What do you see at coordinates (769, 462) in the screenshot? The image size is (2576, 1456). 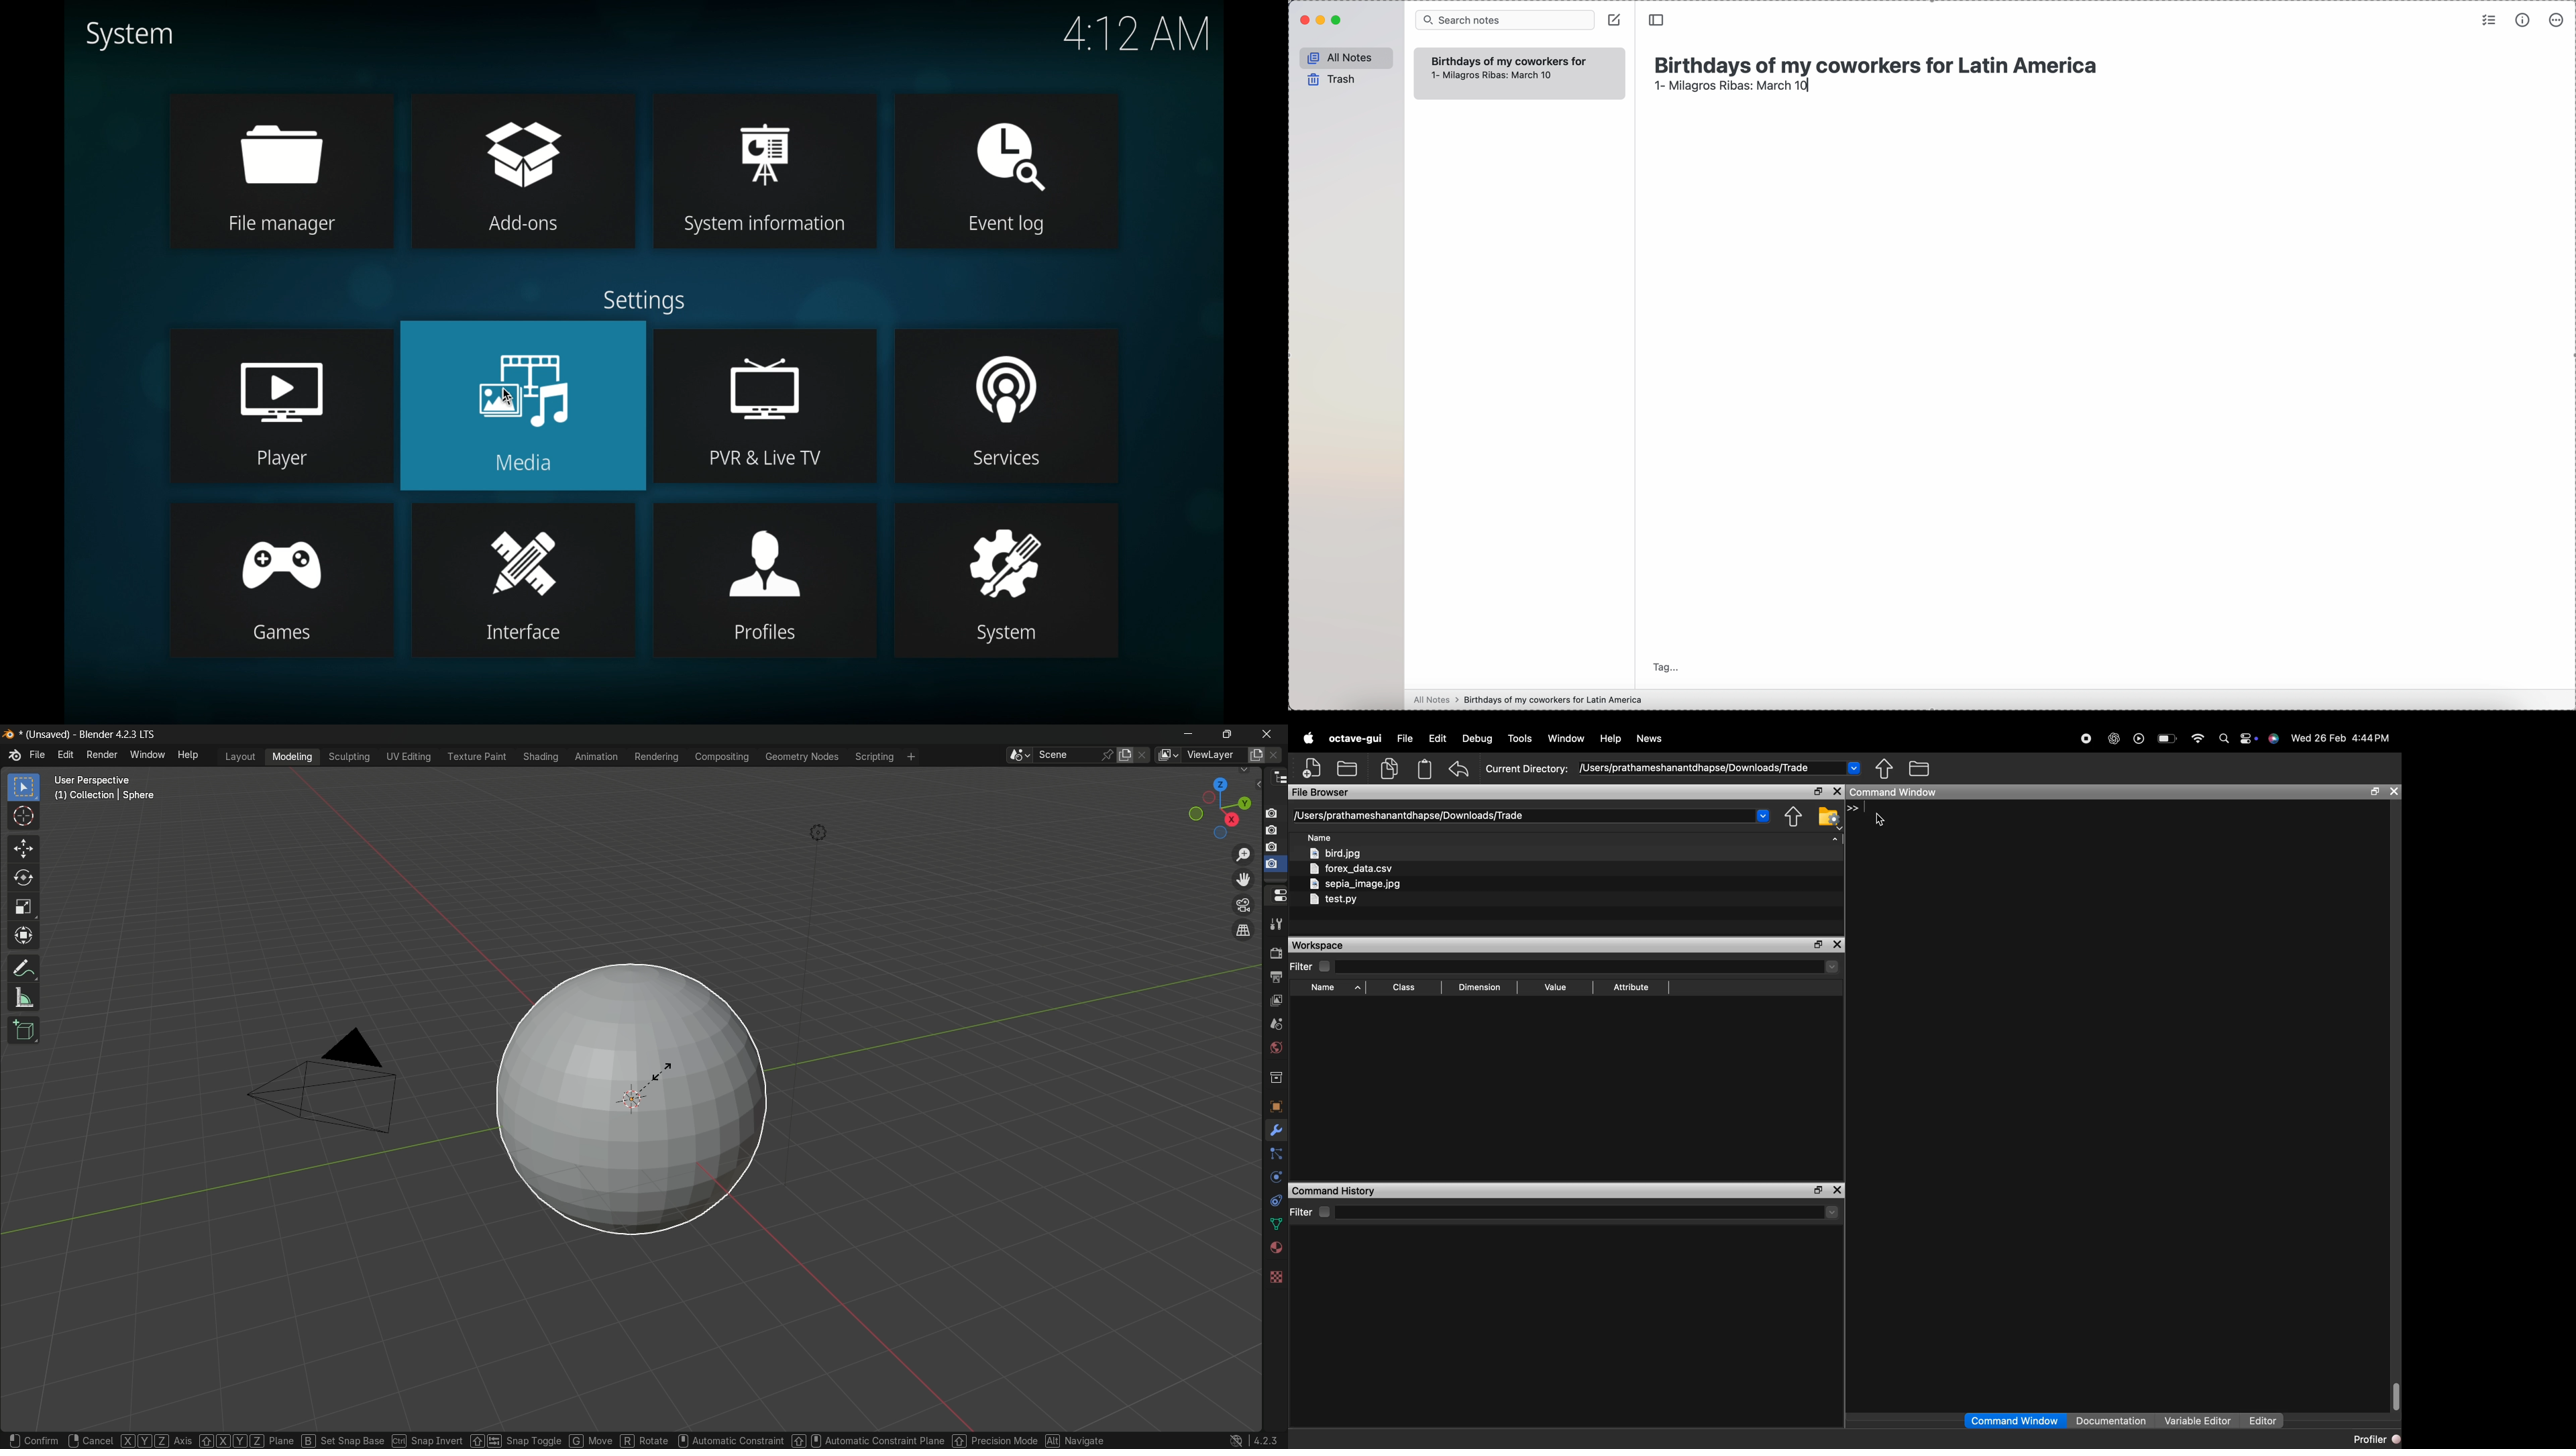 I see `PVR & Live TV` at bounding box center [769, 462].